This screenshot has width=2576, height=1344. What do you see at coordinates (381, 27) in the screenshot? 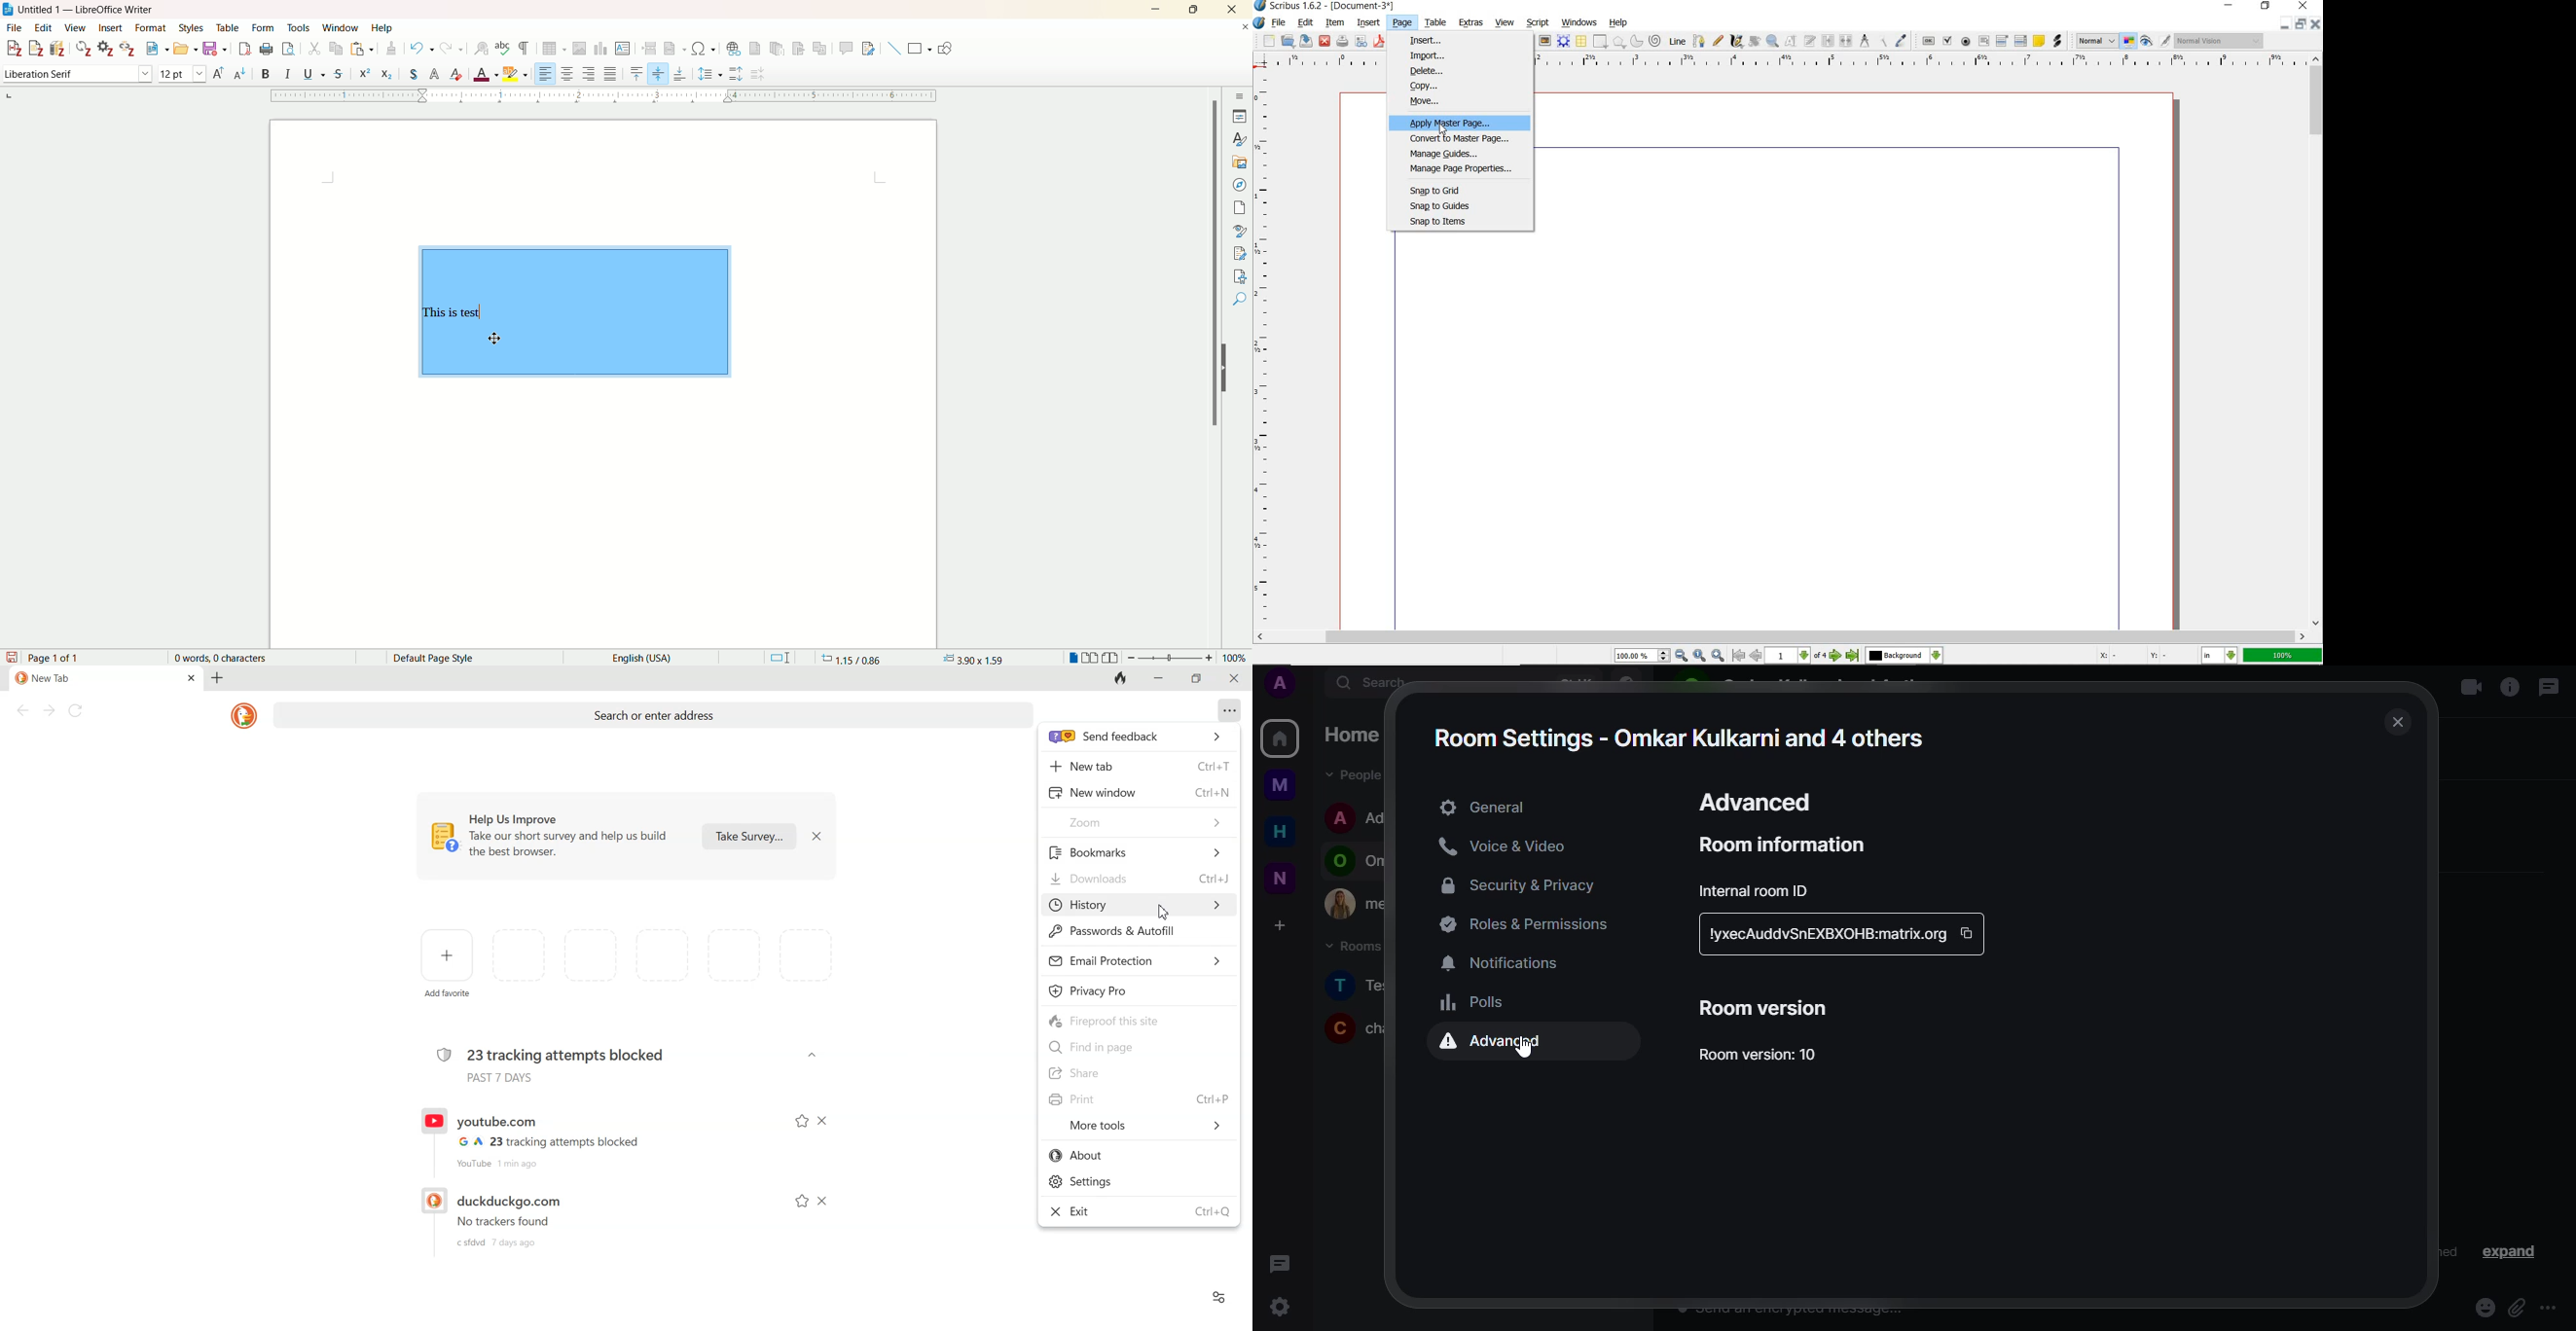
I see `help` at bounding box center [381, 27].